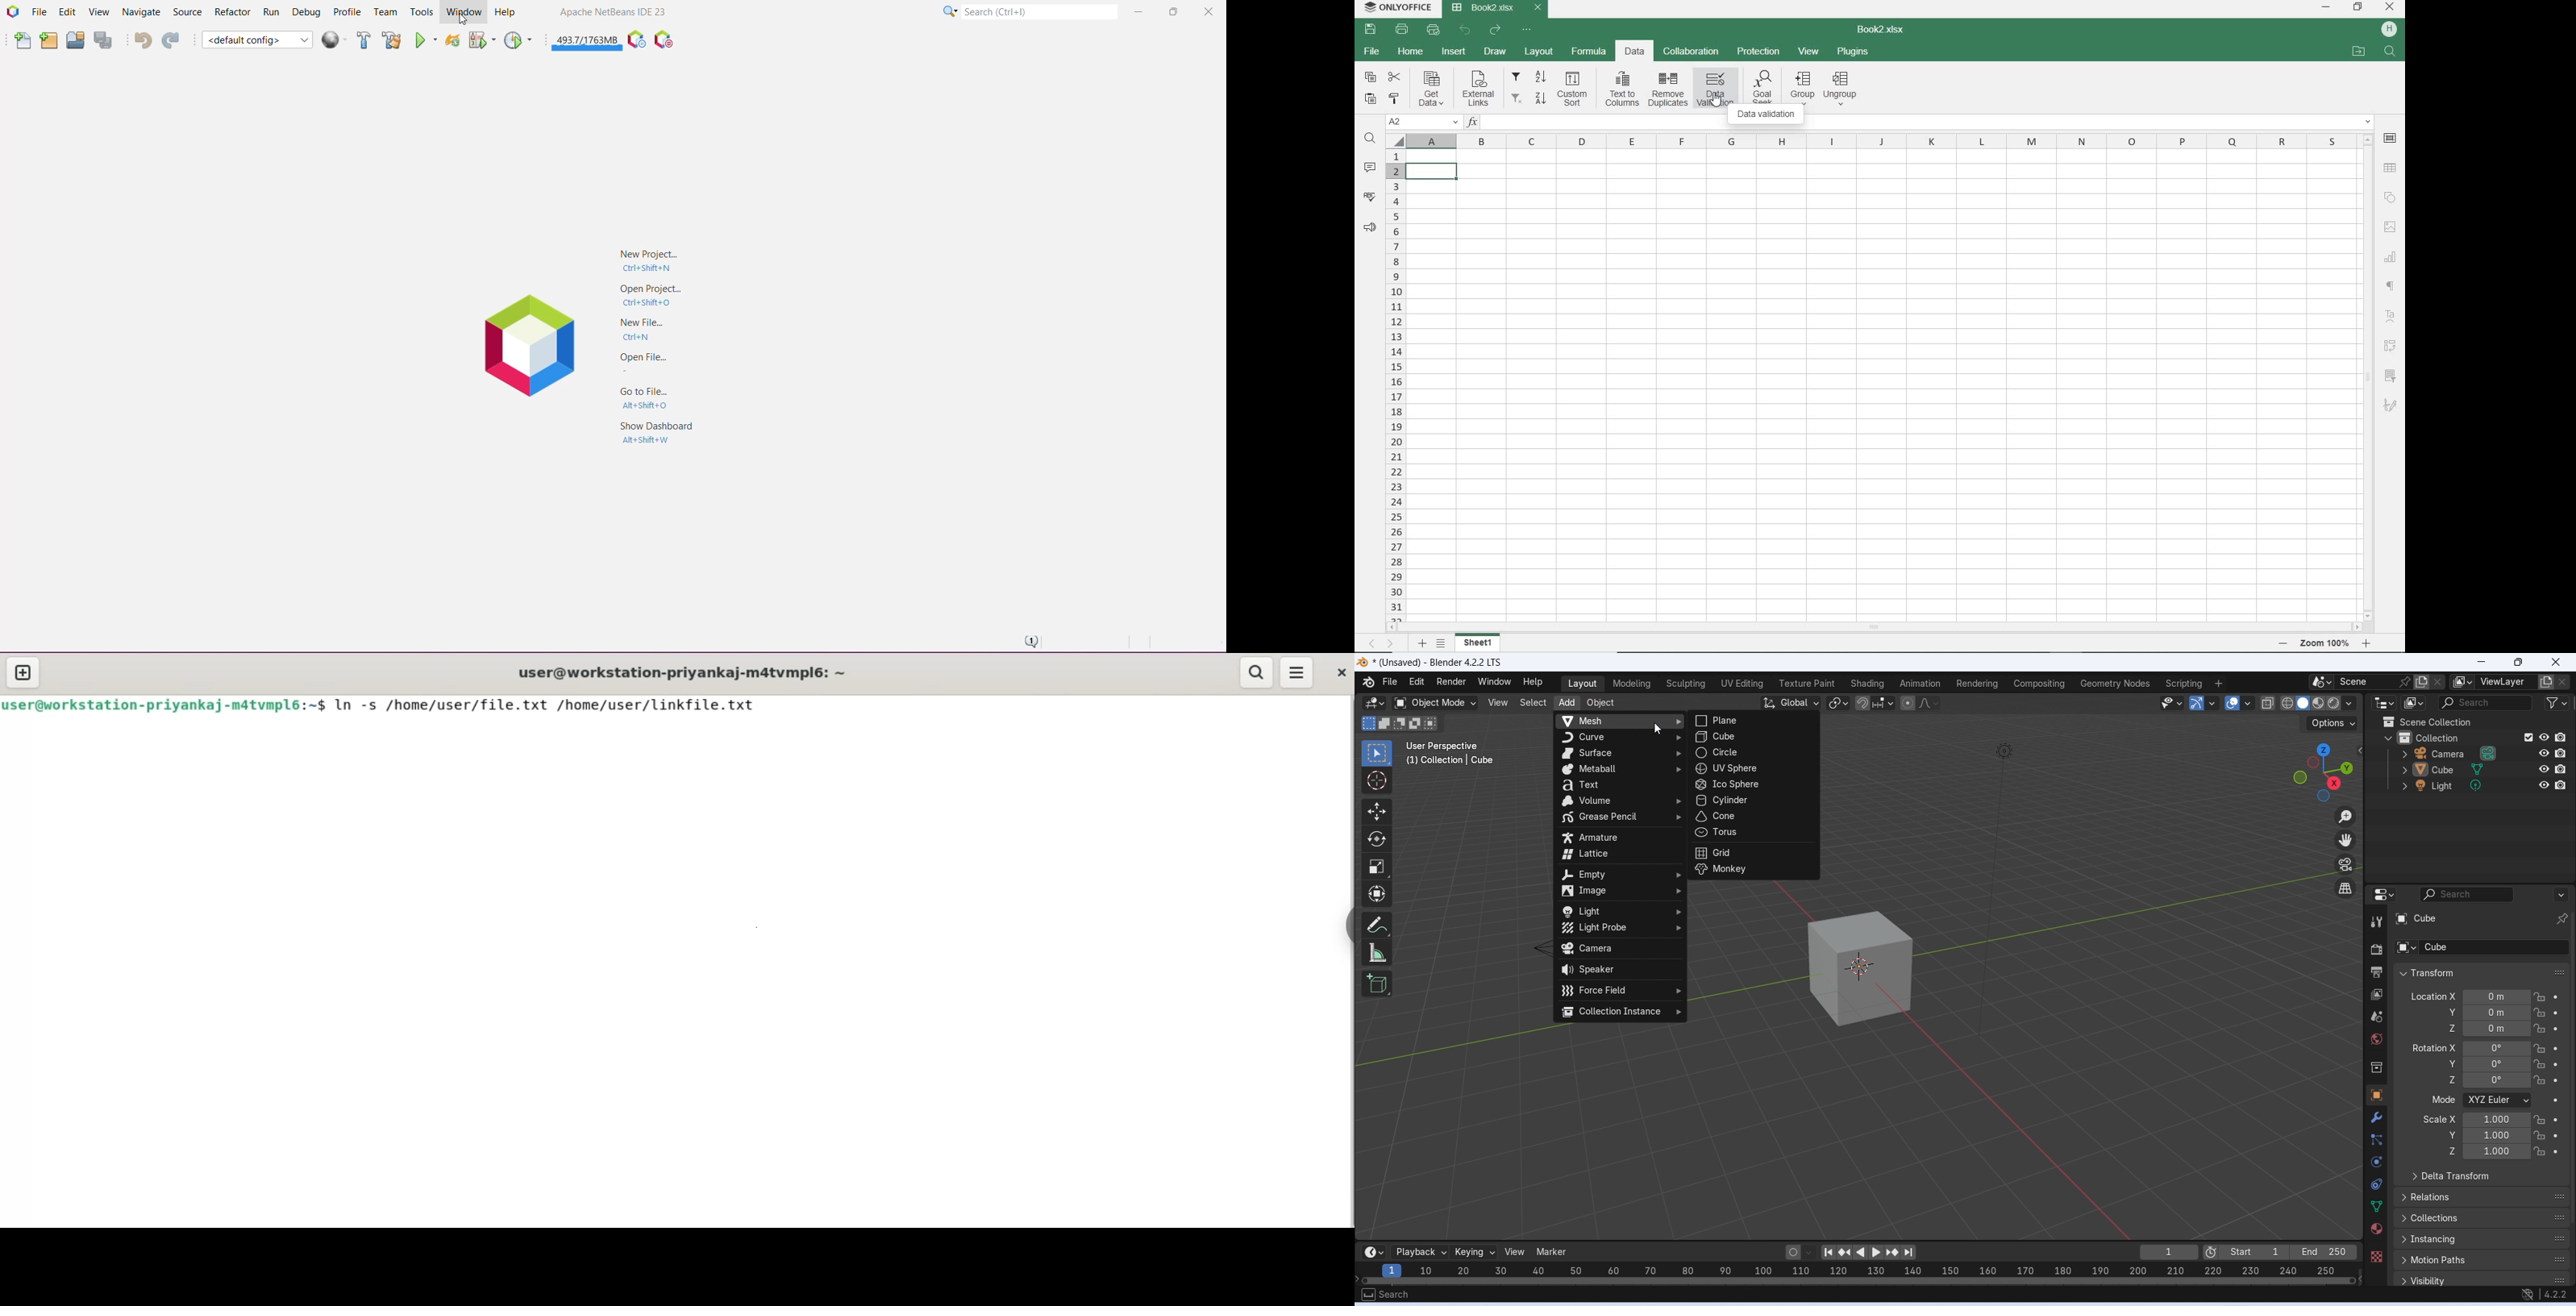  I want to click on disable in renders, so click(2561, 769).